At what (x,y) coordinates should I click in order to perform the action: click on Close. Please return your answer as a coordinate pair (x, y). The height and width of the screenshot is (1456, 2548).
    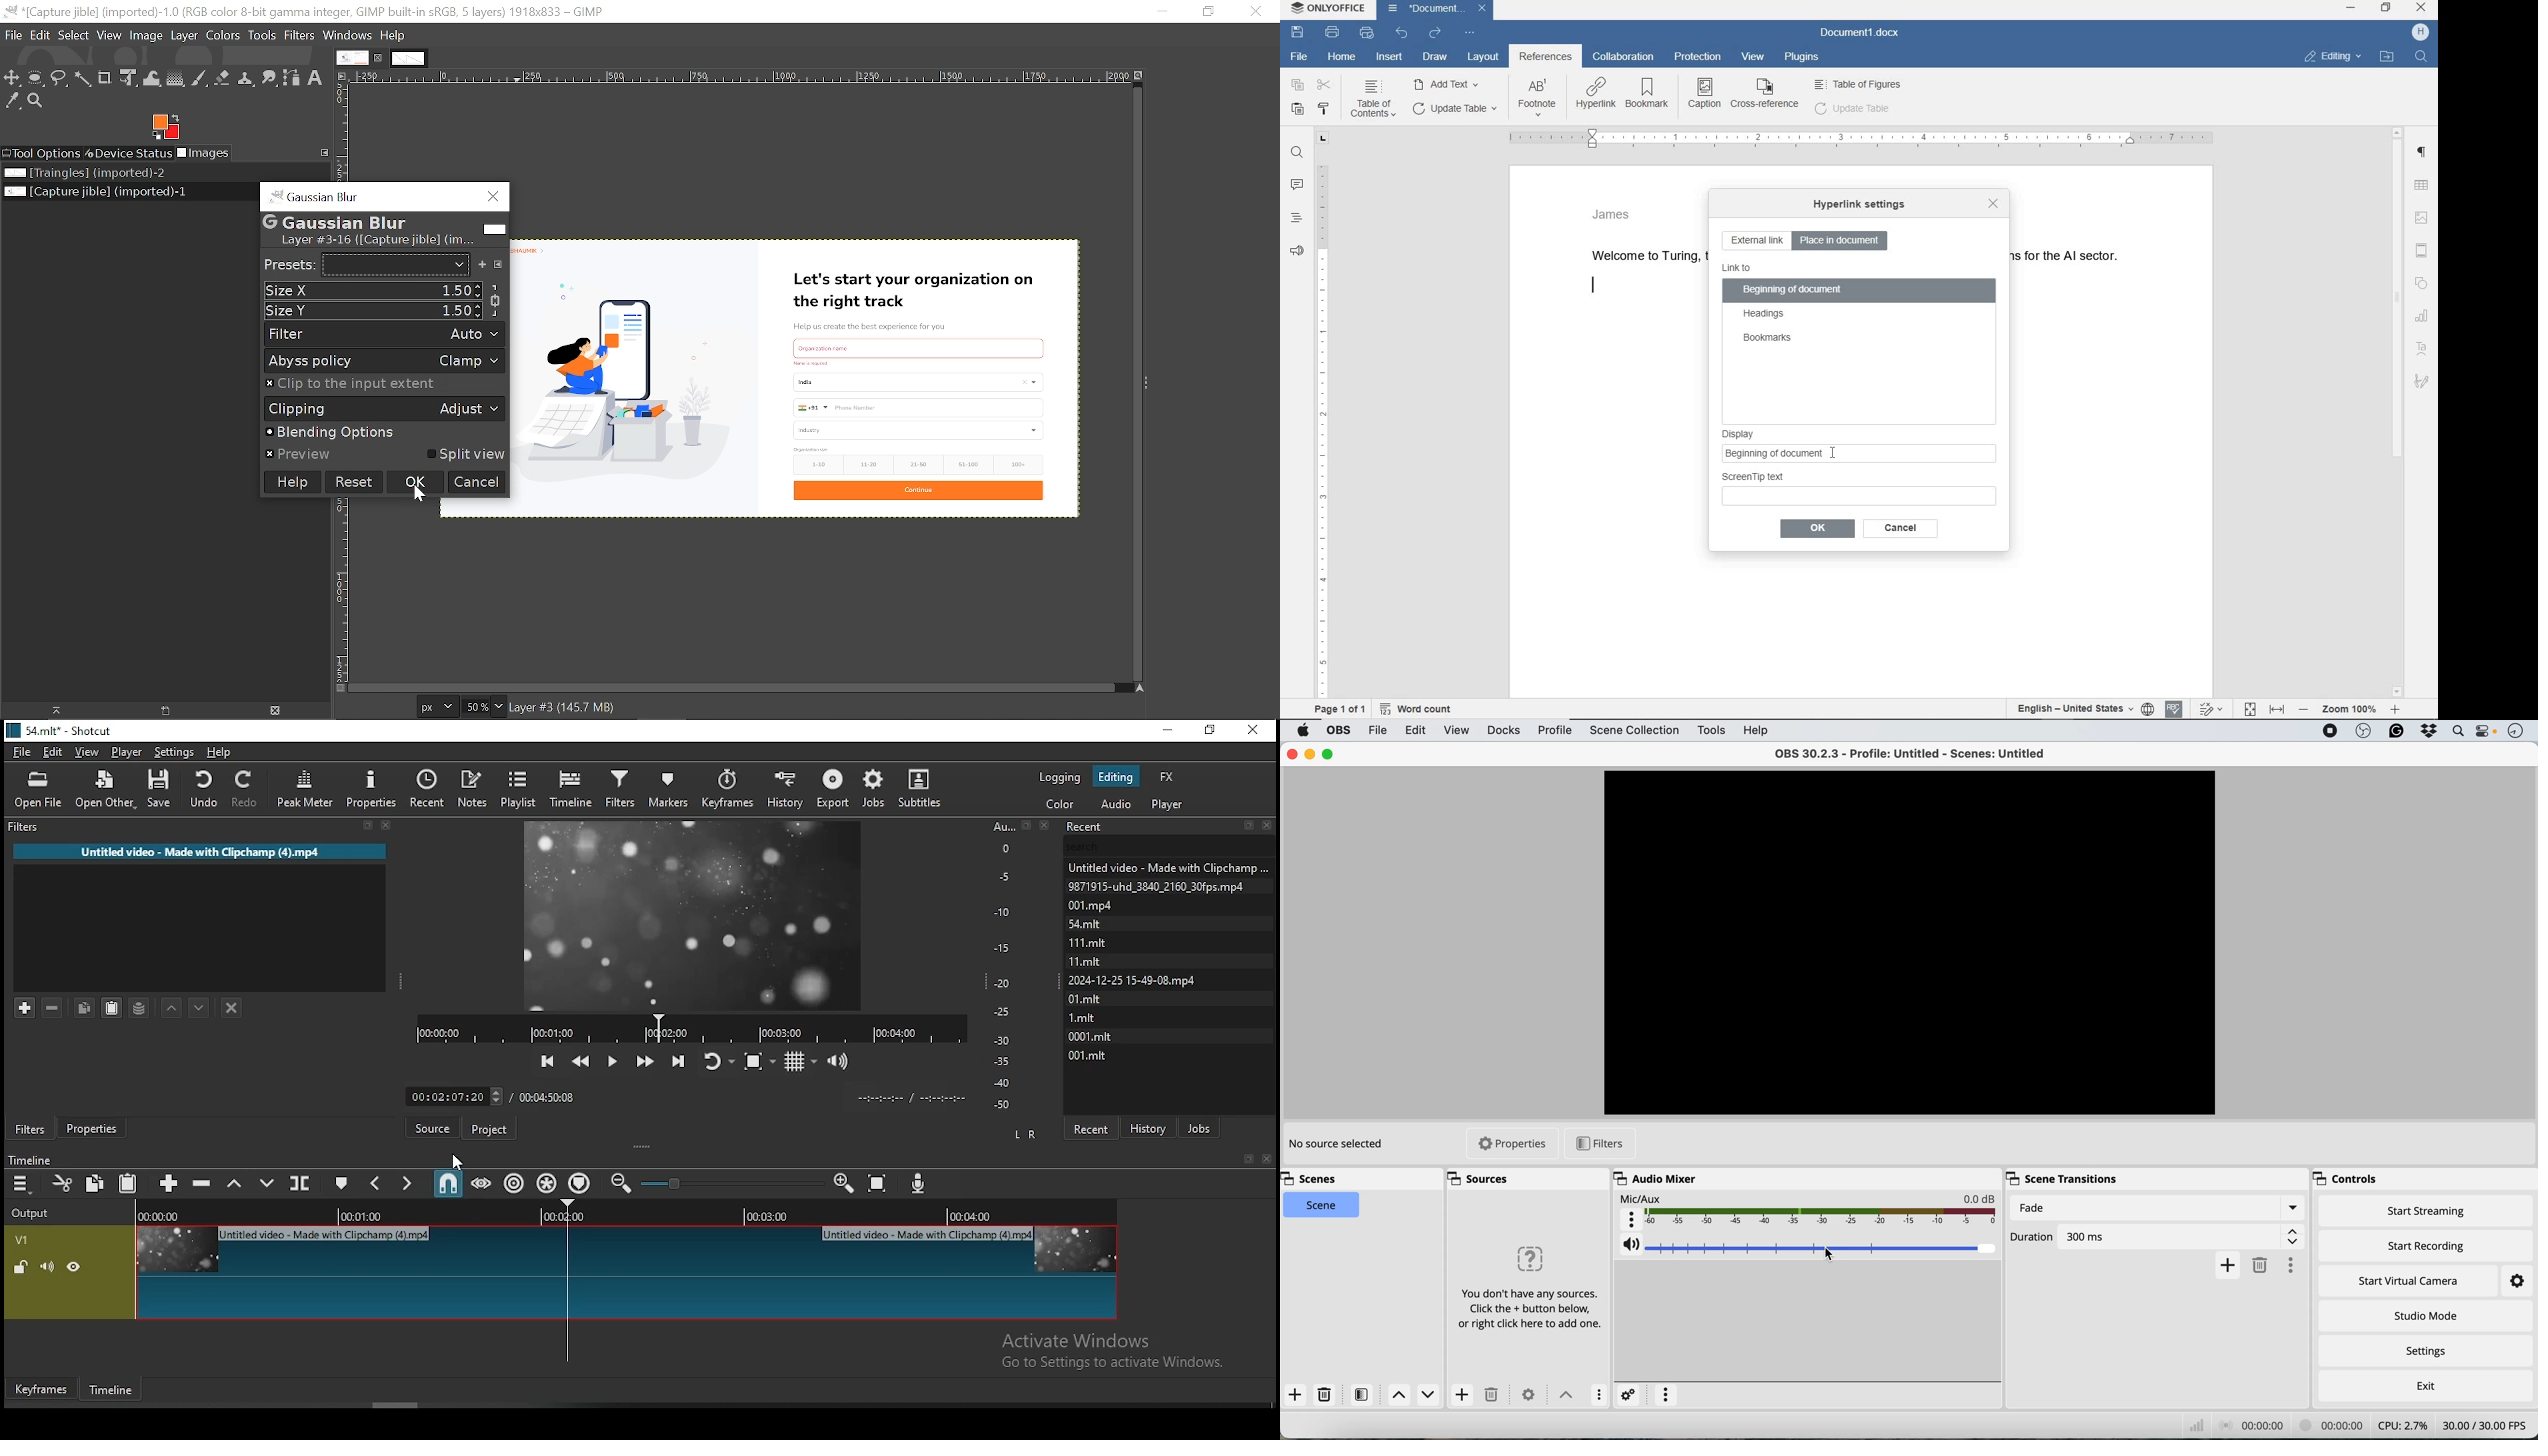
    Looking at the image, I should click on (494, 196).